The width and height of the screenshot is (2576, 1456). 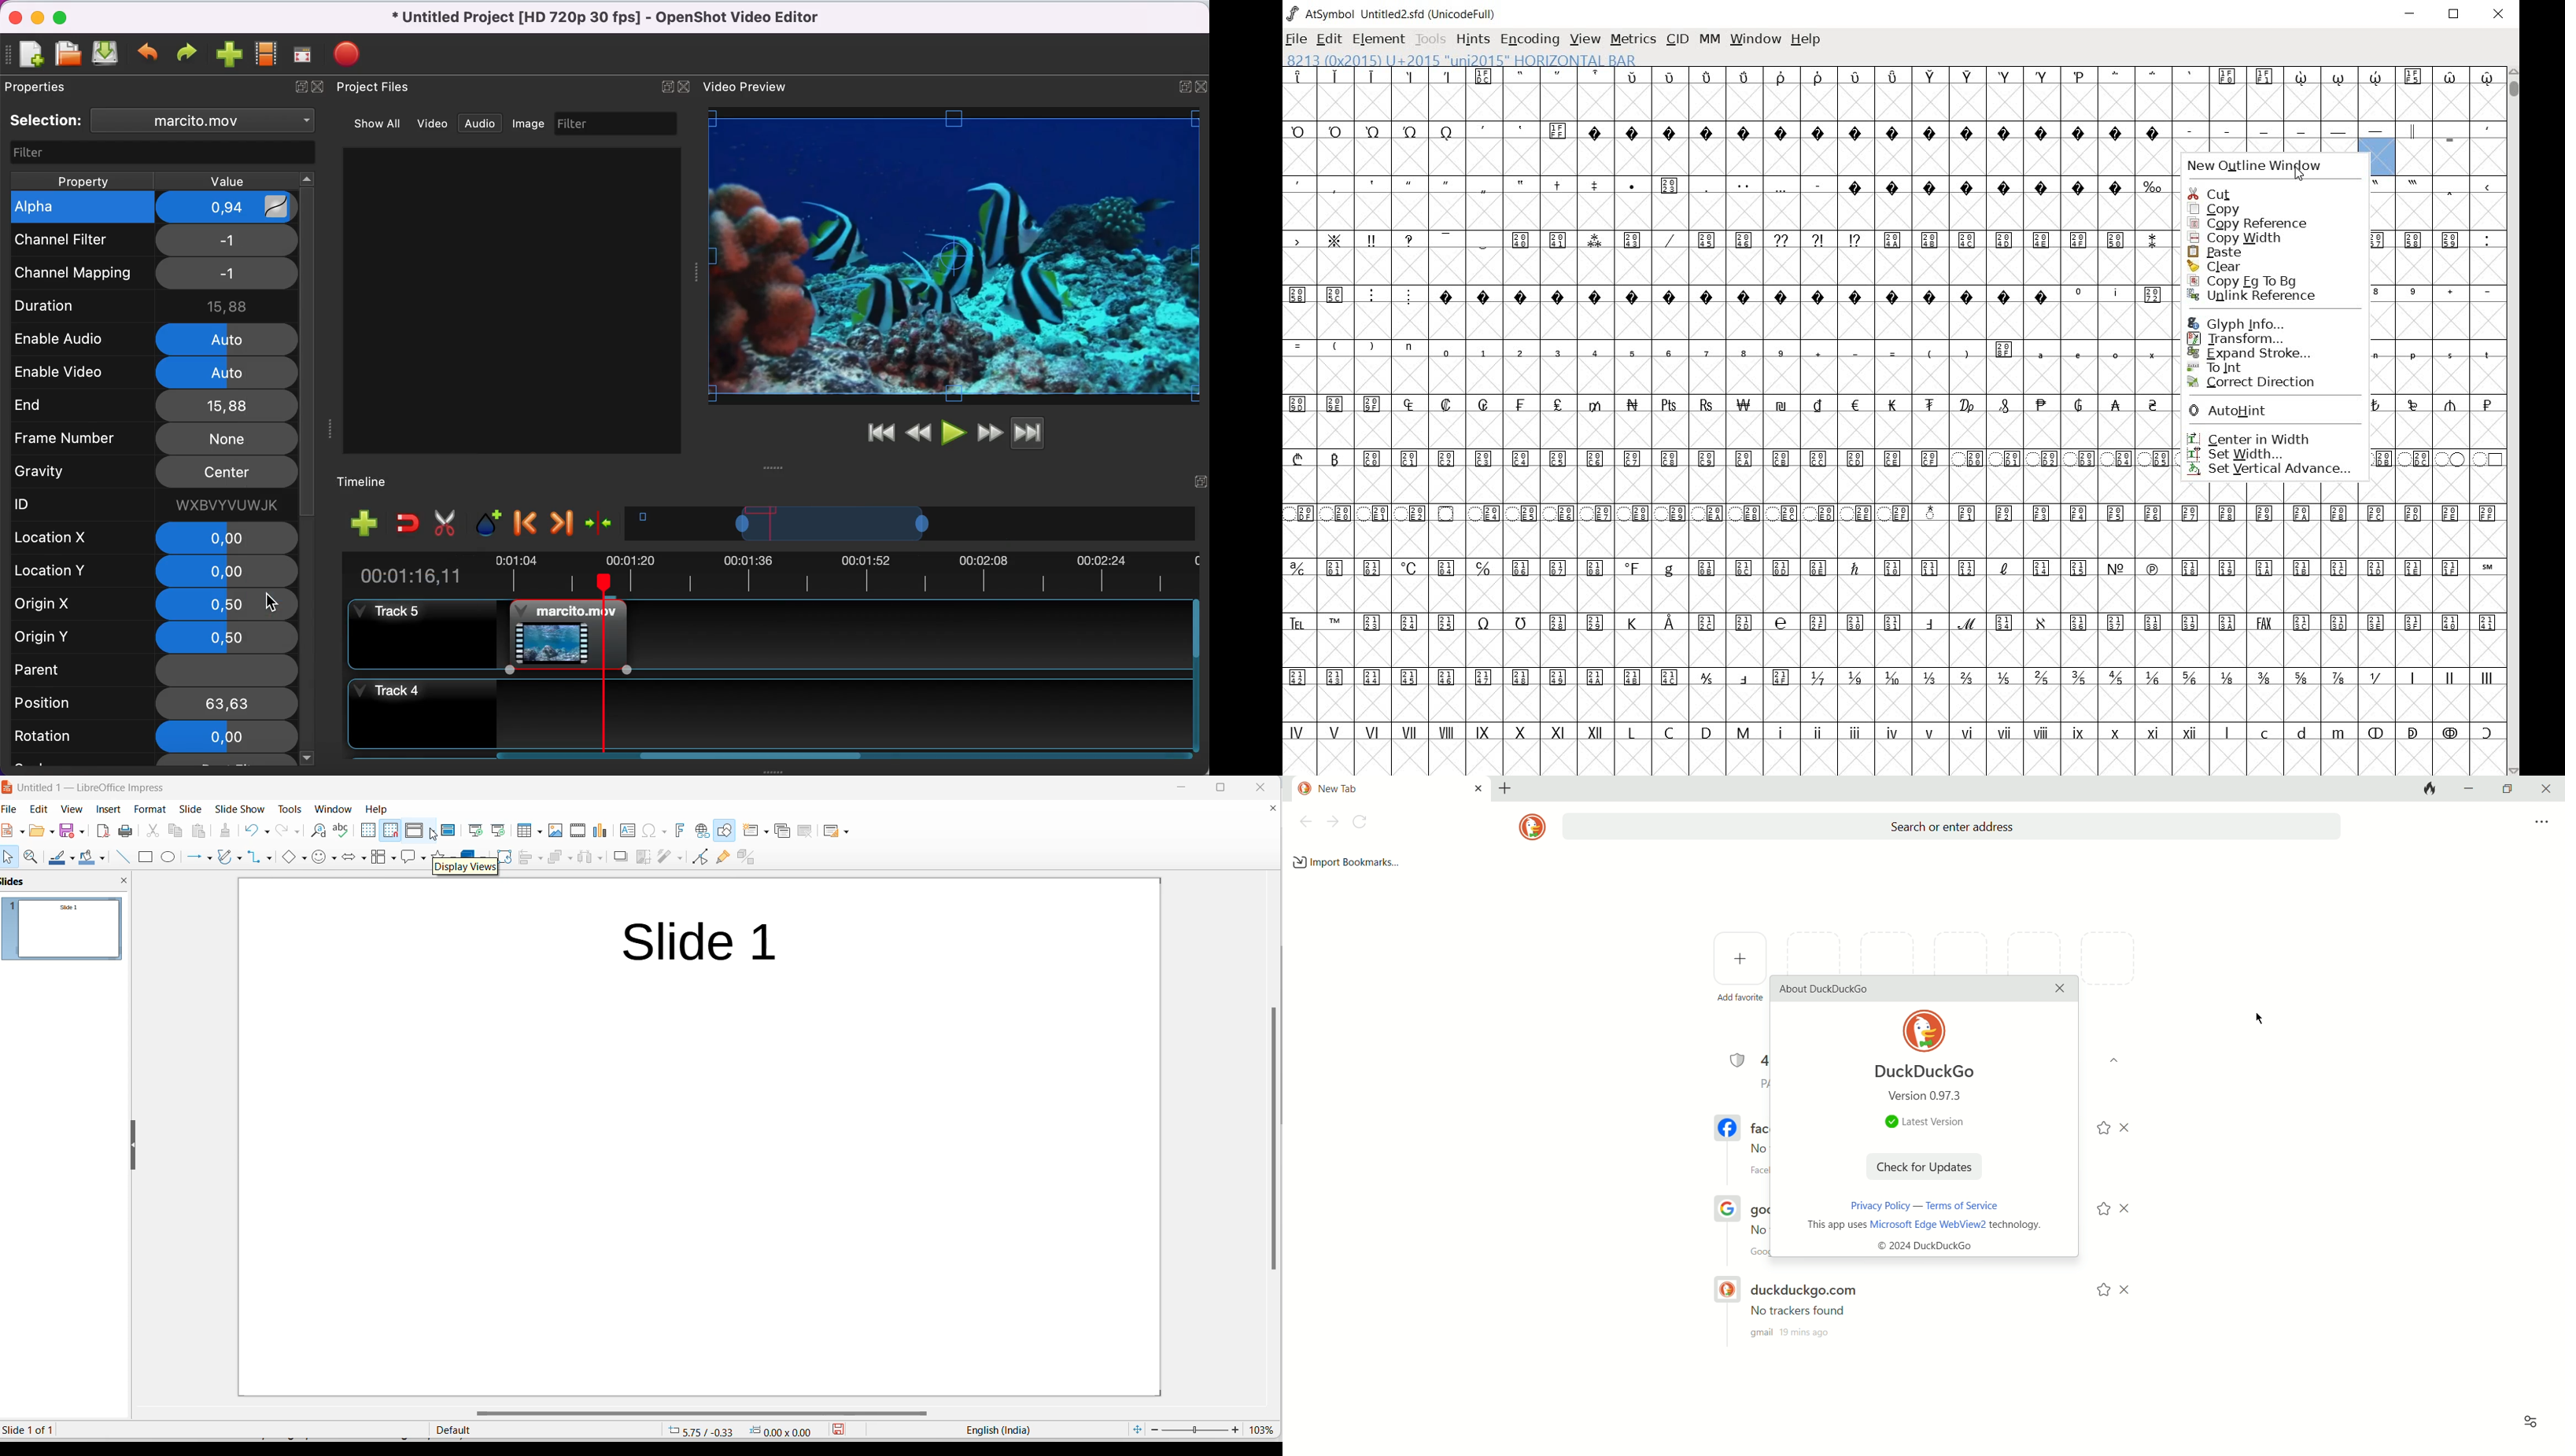 I want to click on curves and polygons options, so click(x=243, y=857).